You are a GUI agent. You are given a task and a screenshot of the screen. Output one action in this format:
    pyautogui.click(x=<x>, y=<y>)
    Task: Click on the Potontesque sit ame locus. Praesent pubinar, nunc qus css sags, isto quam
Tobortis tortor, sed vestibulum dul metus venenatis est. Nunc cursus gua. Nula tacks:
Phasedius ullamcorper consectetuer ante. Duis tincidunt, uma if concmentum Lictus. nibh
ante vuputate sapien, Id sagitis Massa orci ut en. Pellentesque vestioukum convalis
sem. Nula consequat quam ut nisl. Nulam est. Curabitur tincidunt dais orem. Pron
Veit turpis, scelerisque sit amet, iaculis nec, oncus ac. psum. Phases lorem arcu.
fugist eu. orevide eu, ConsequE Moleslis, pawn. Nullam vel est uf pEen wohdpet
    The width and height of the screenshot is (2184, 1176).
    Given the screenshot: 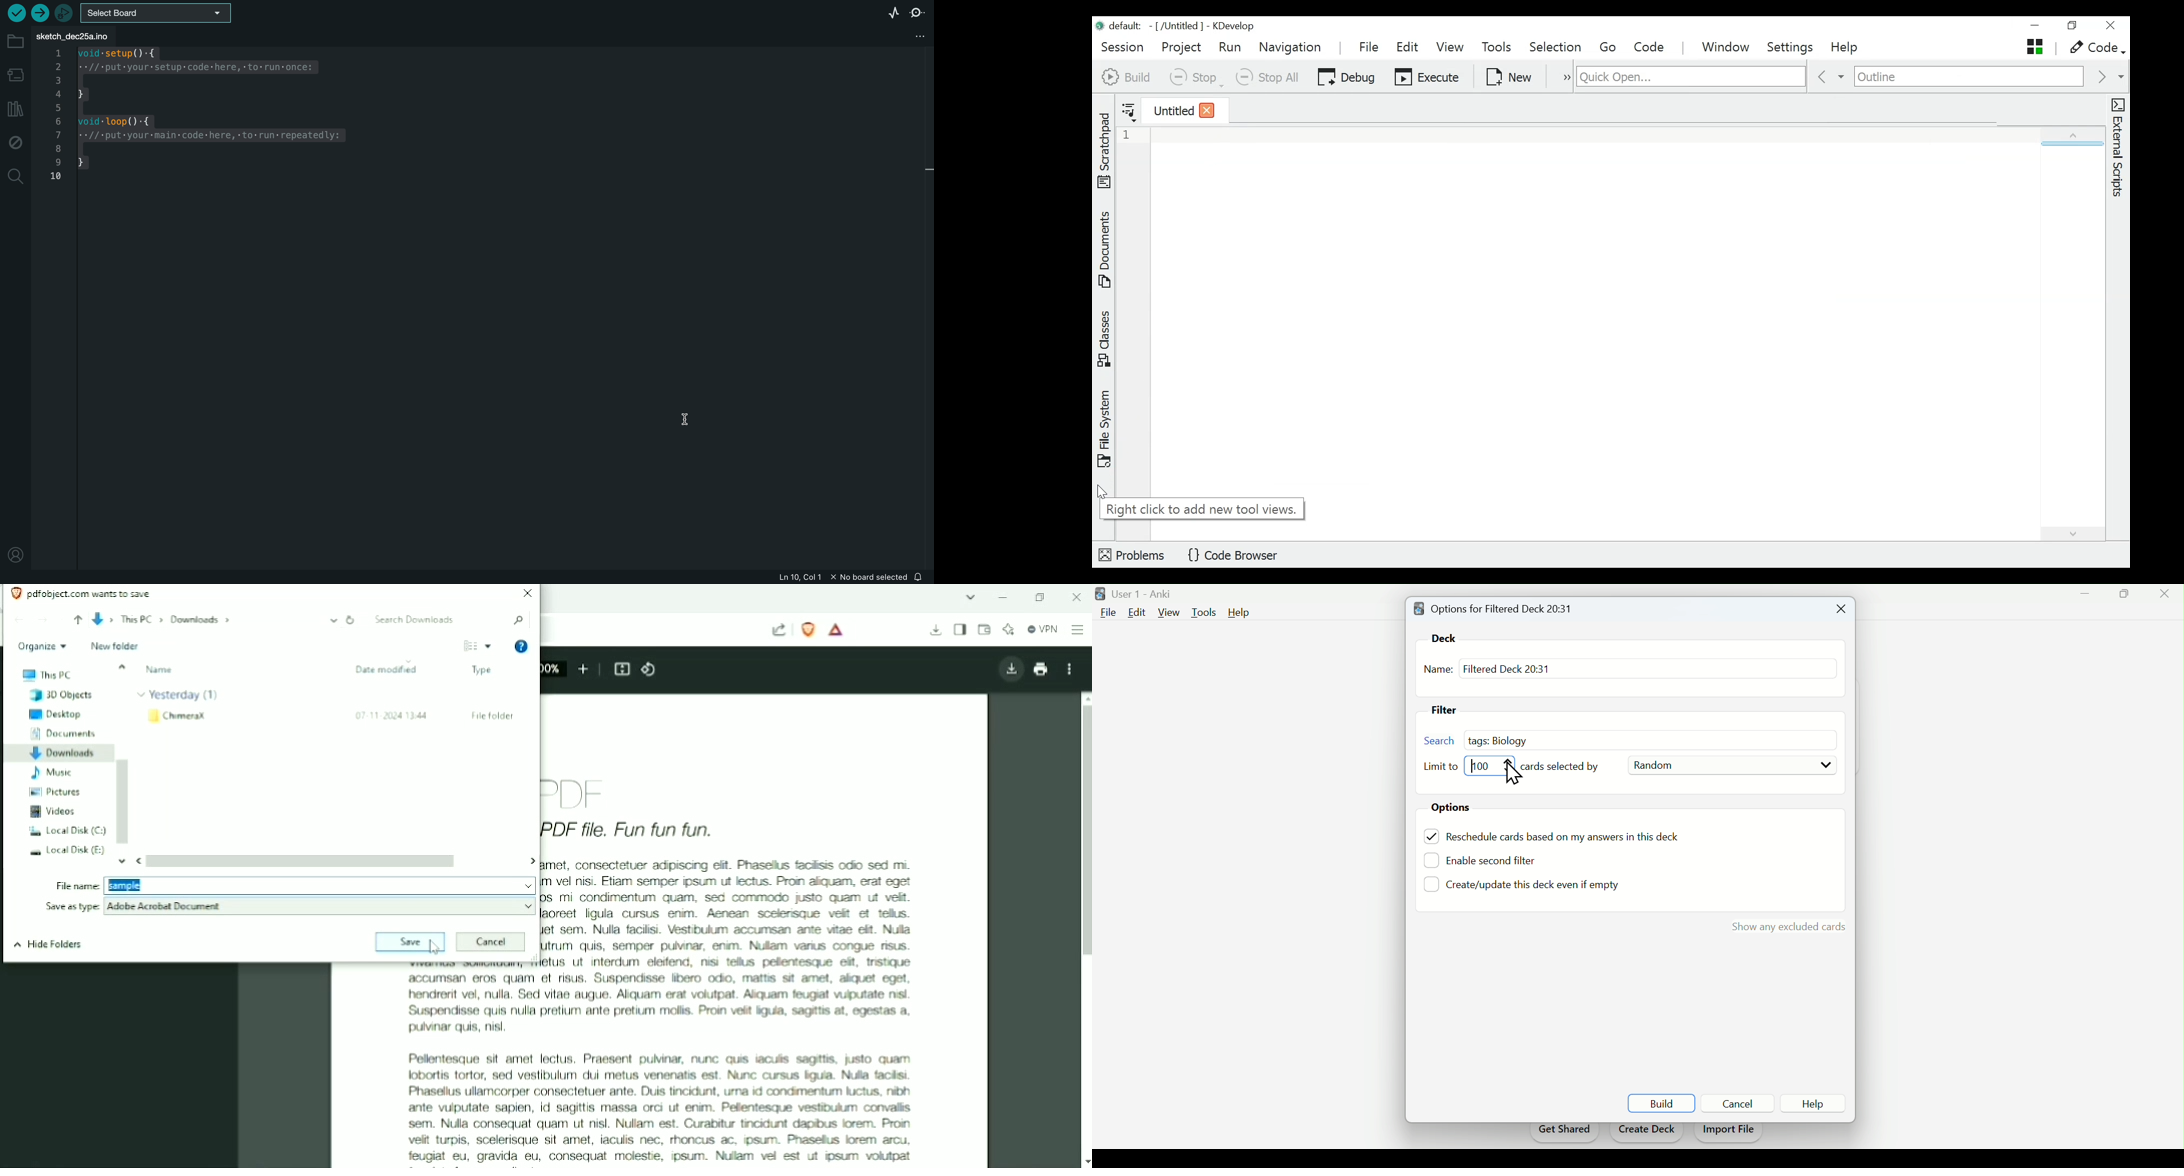 What is the action you would take?
    pyautogui.click(x=661, y=1103)
    